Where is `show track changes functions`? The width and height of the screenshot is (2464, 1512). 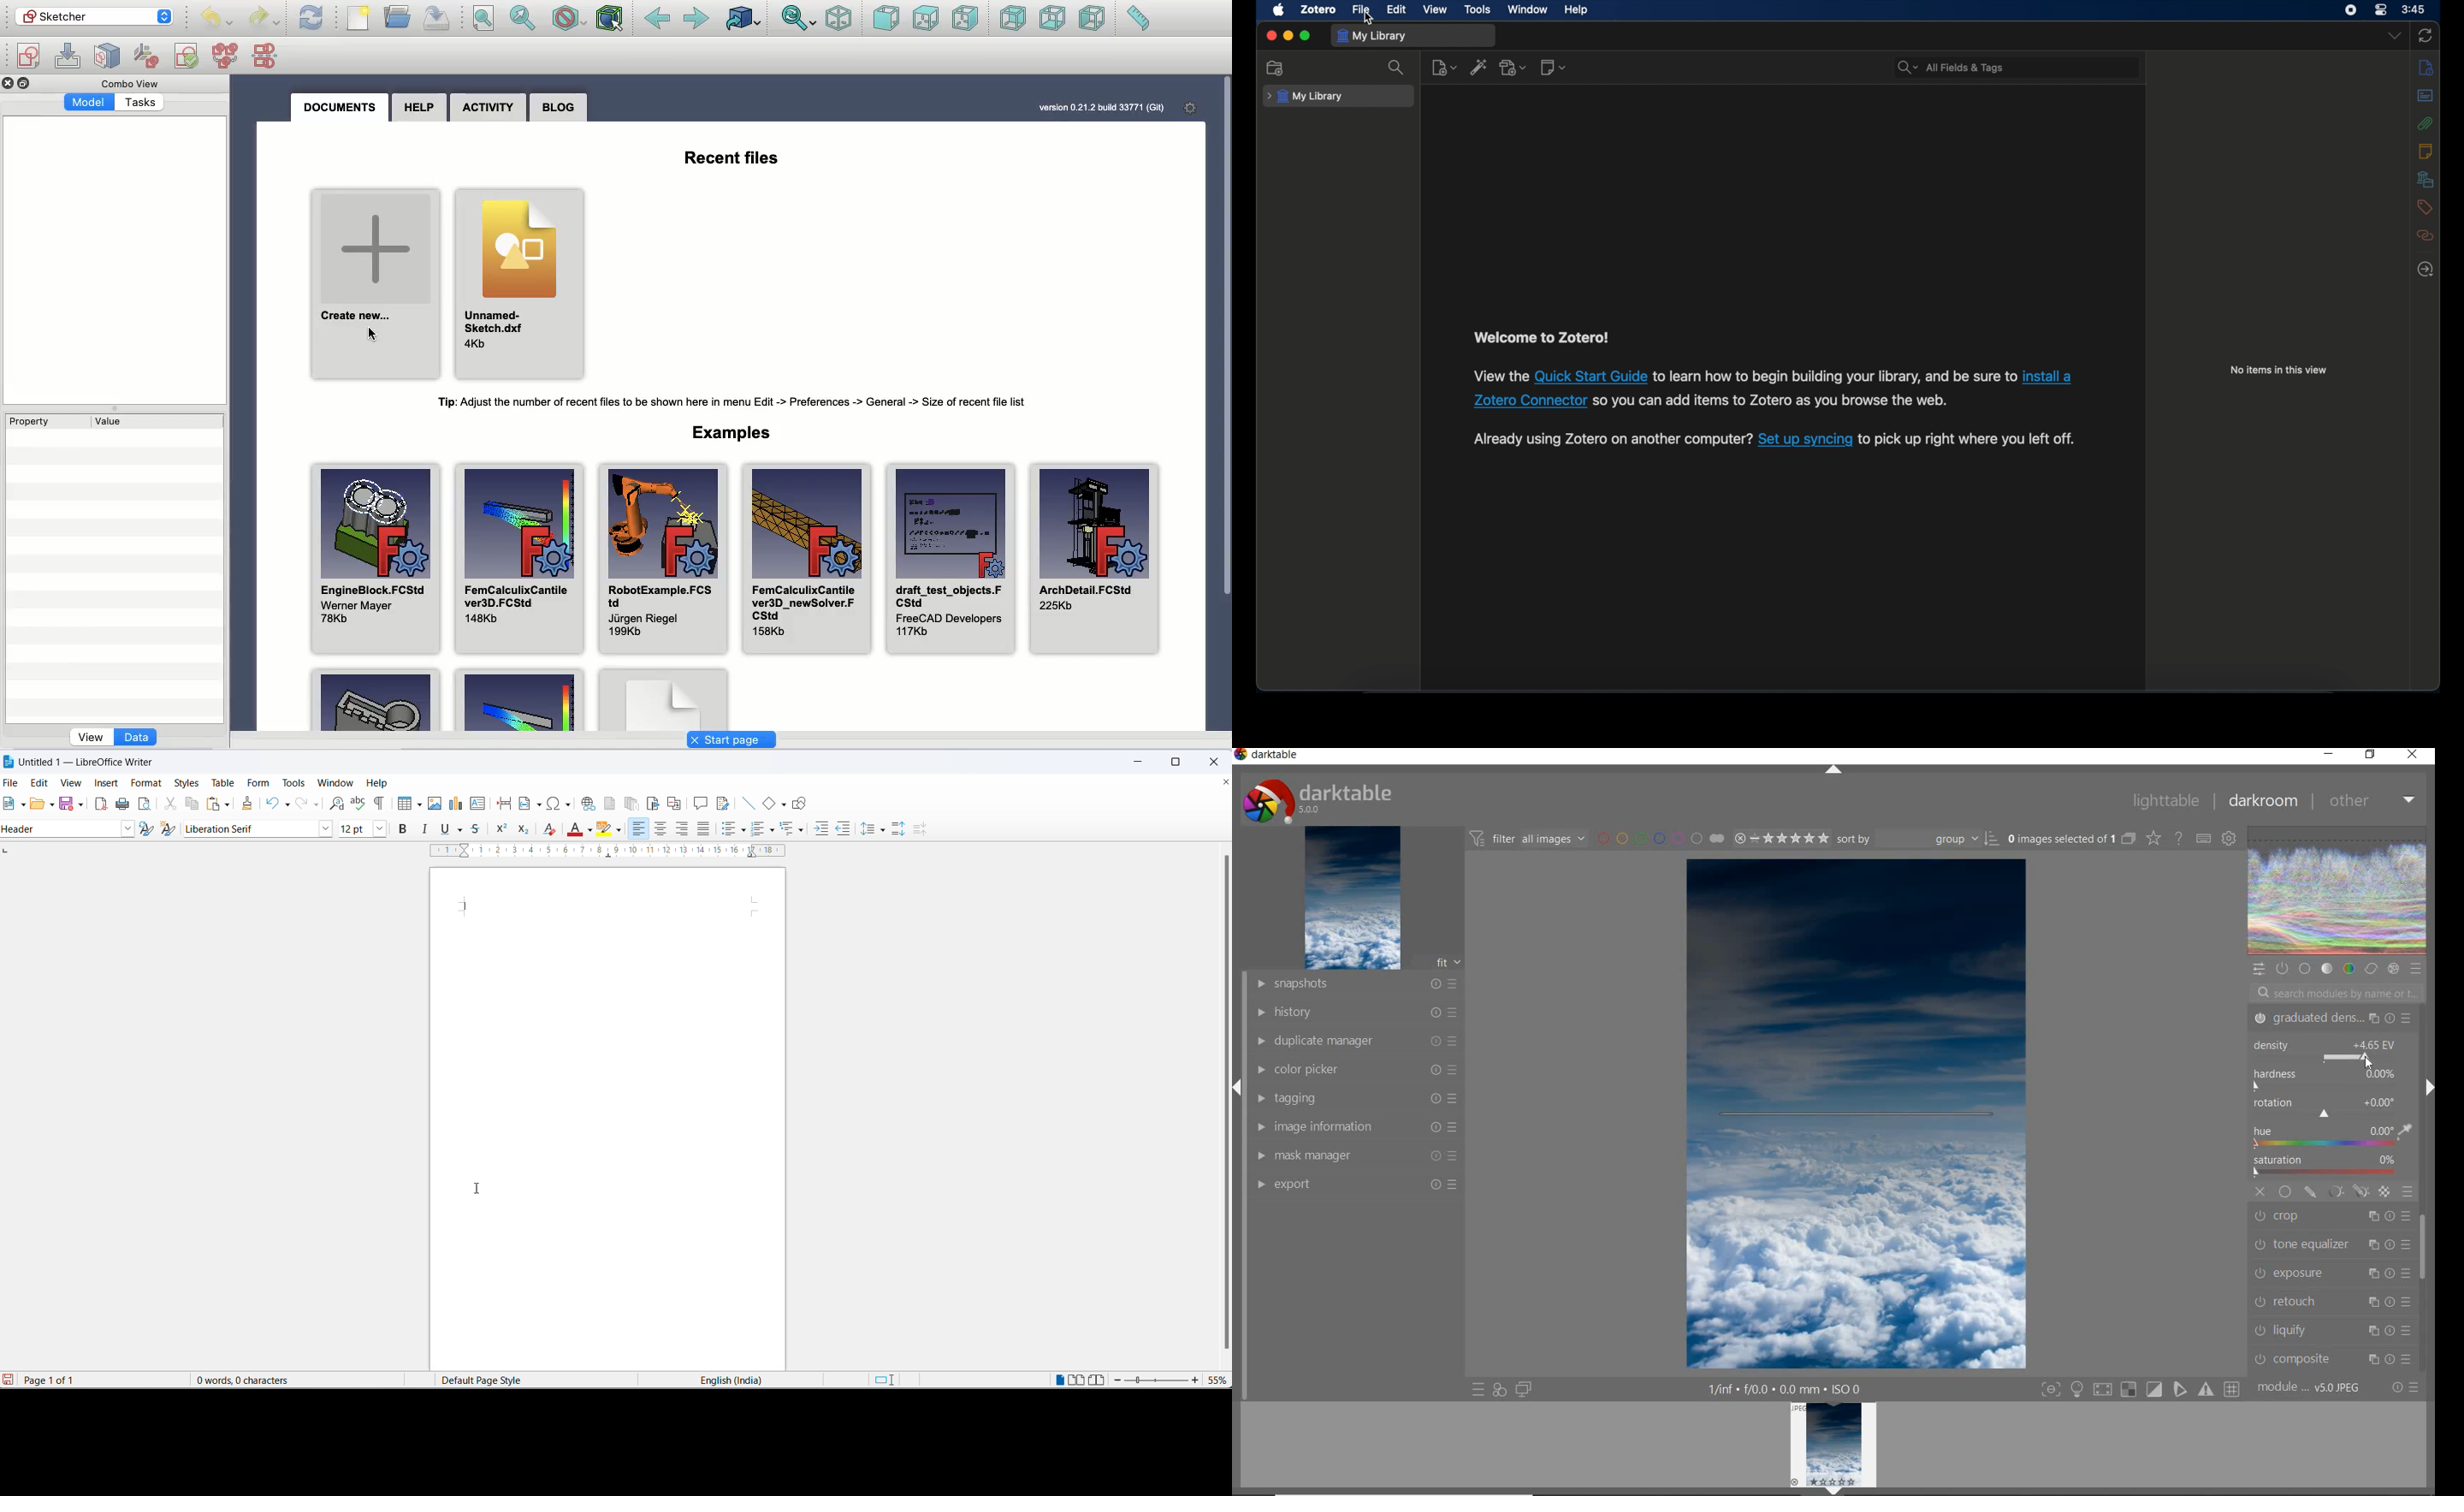
show track changes functions is located at coordinates (723, 805).